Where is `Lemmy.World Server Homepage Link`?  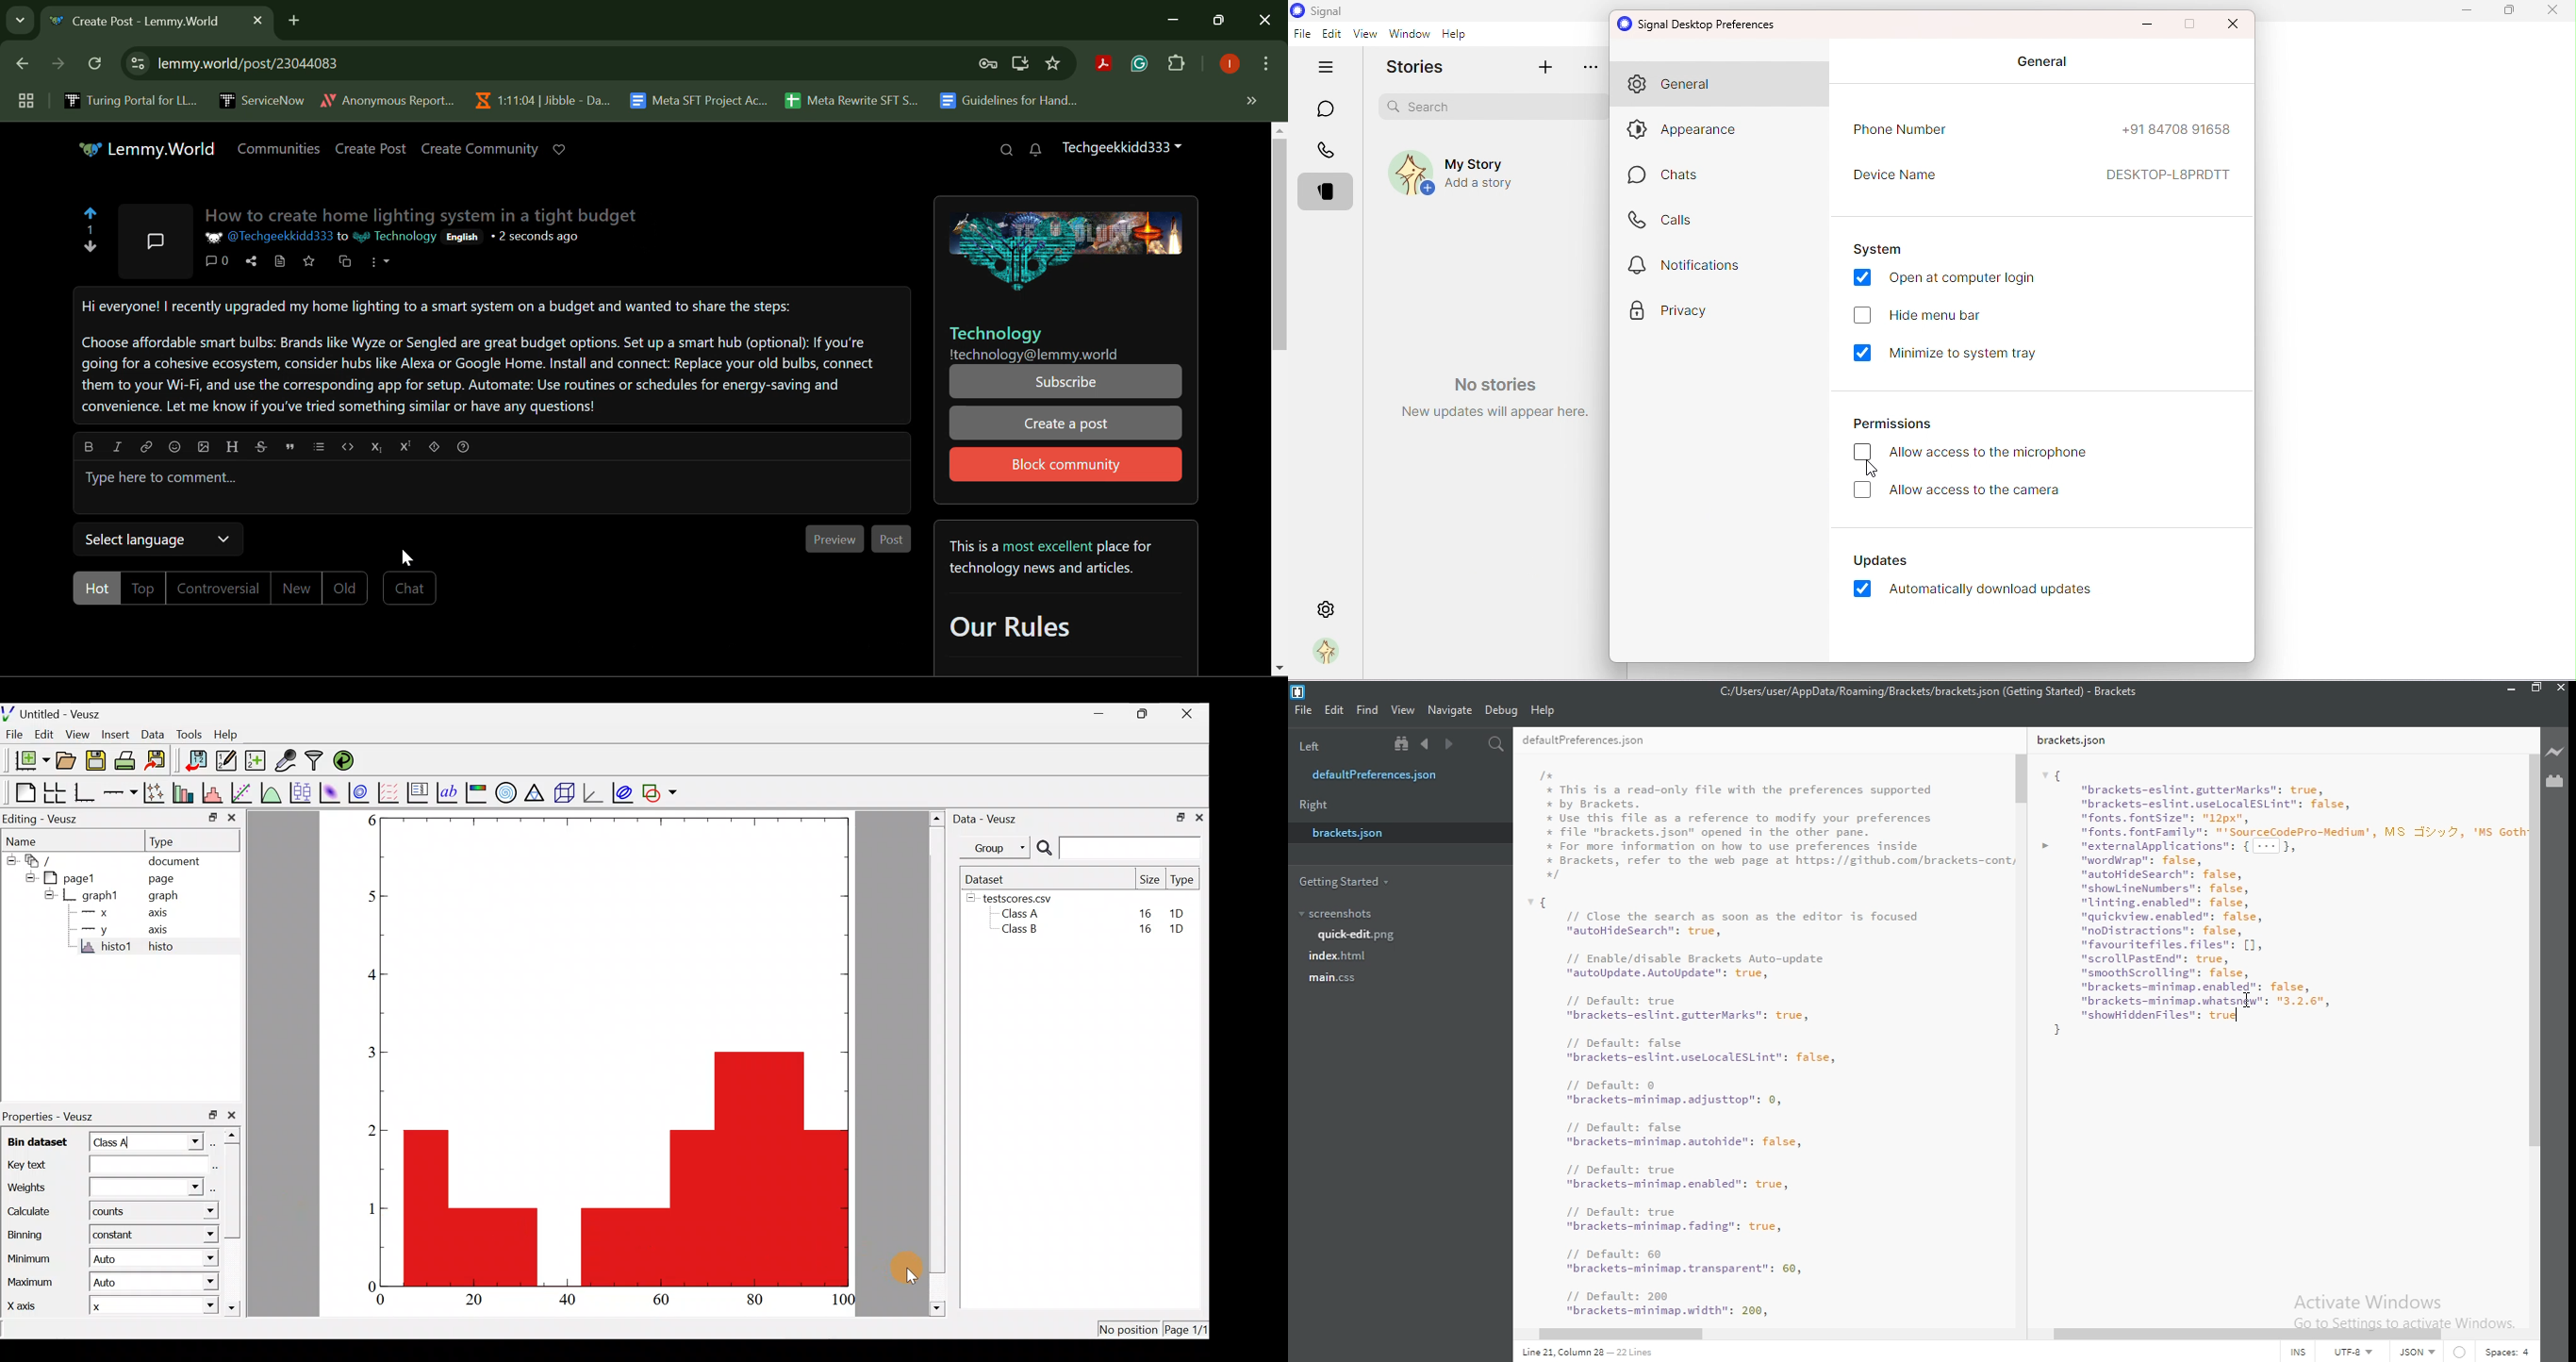 Lemmy.World Server Homepage Link is located at coordinates (148, 148).